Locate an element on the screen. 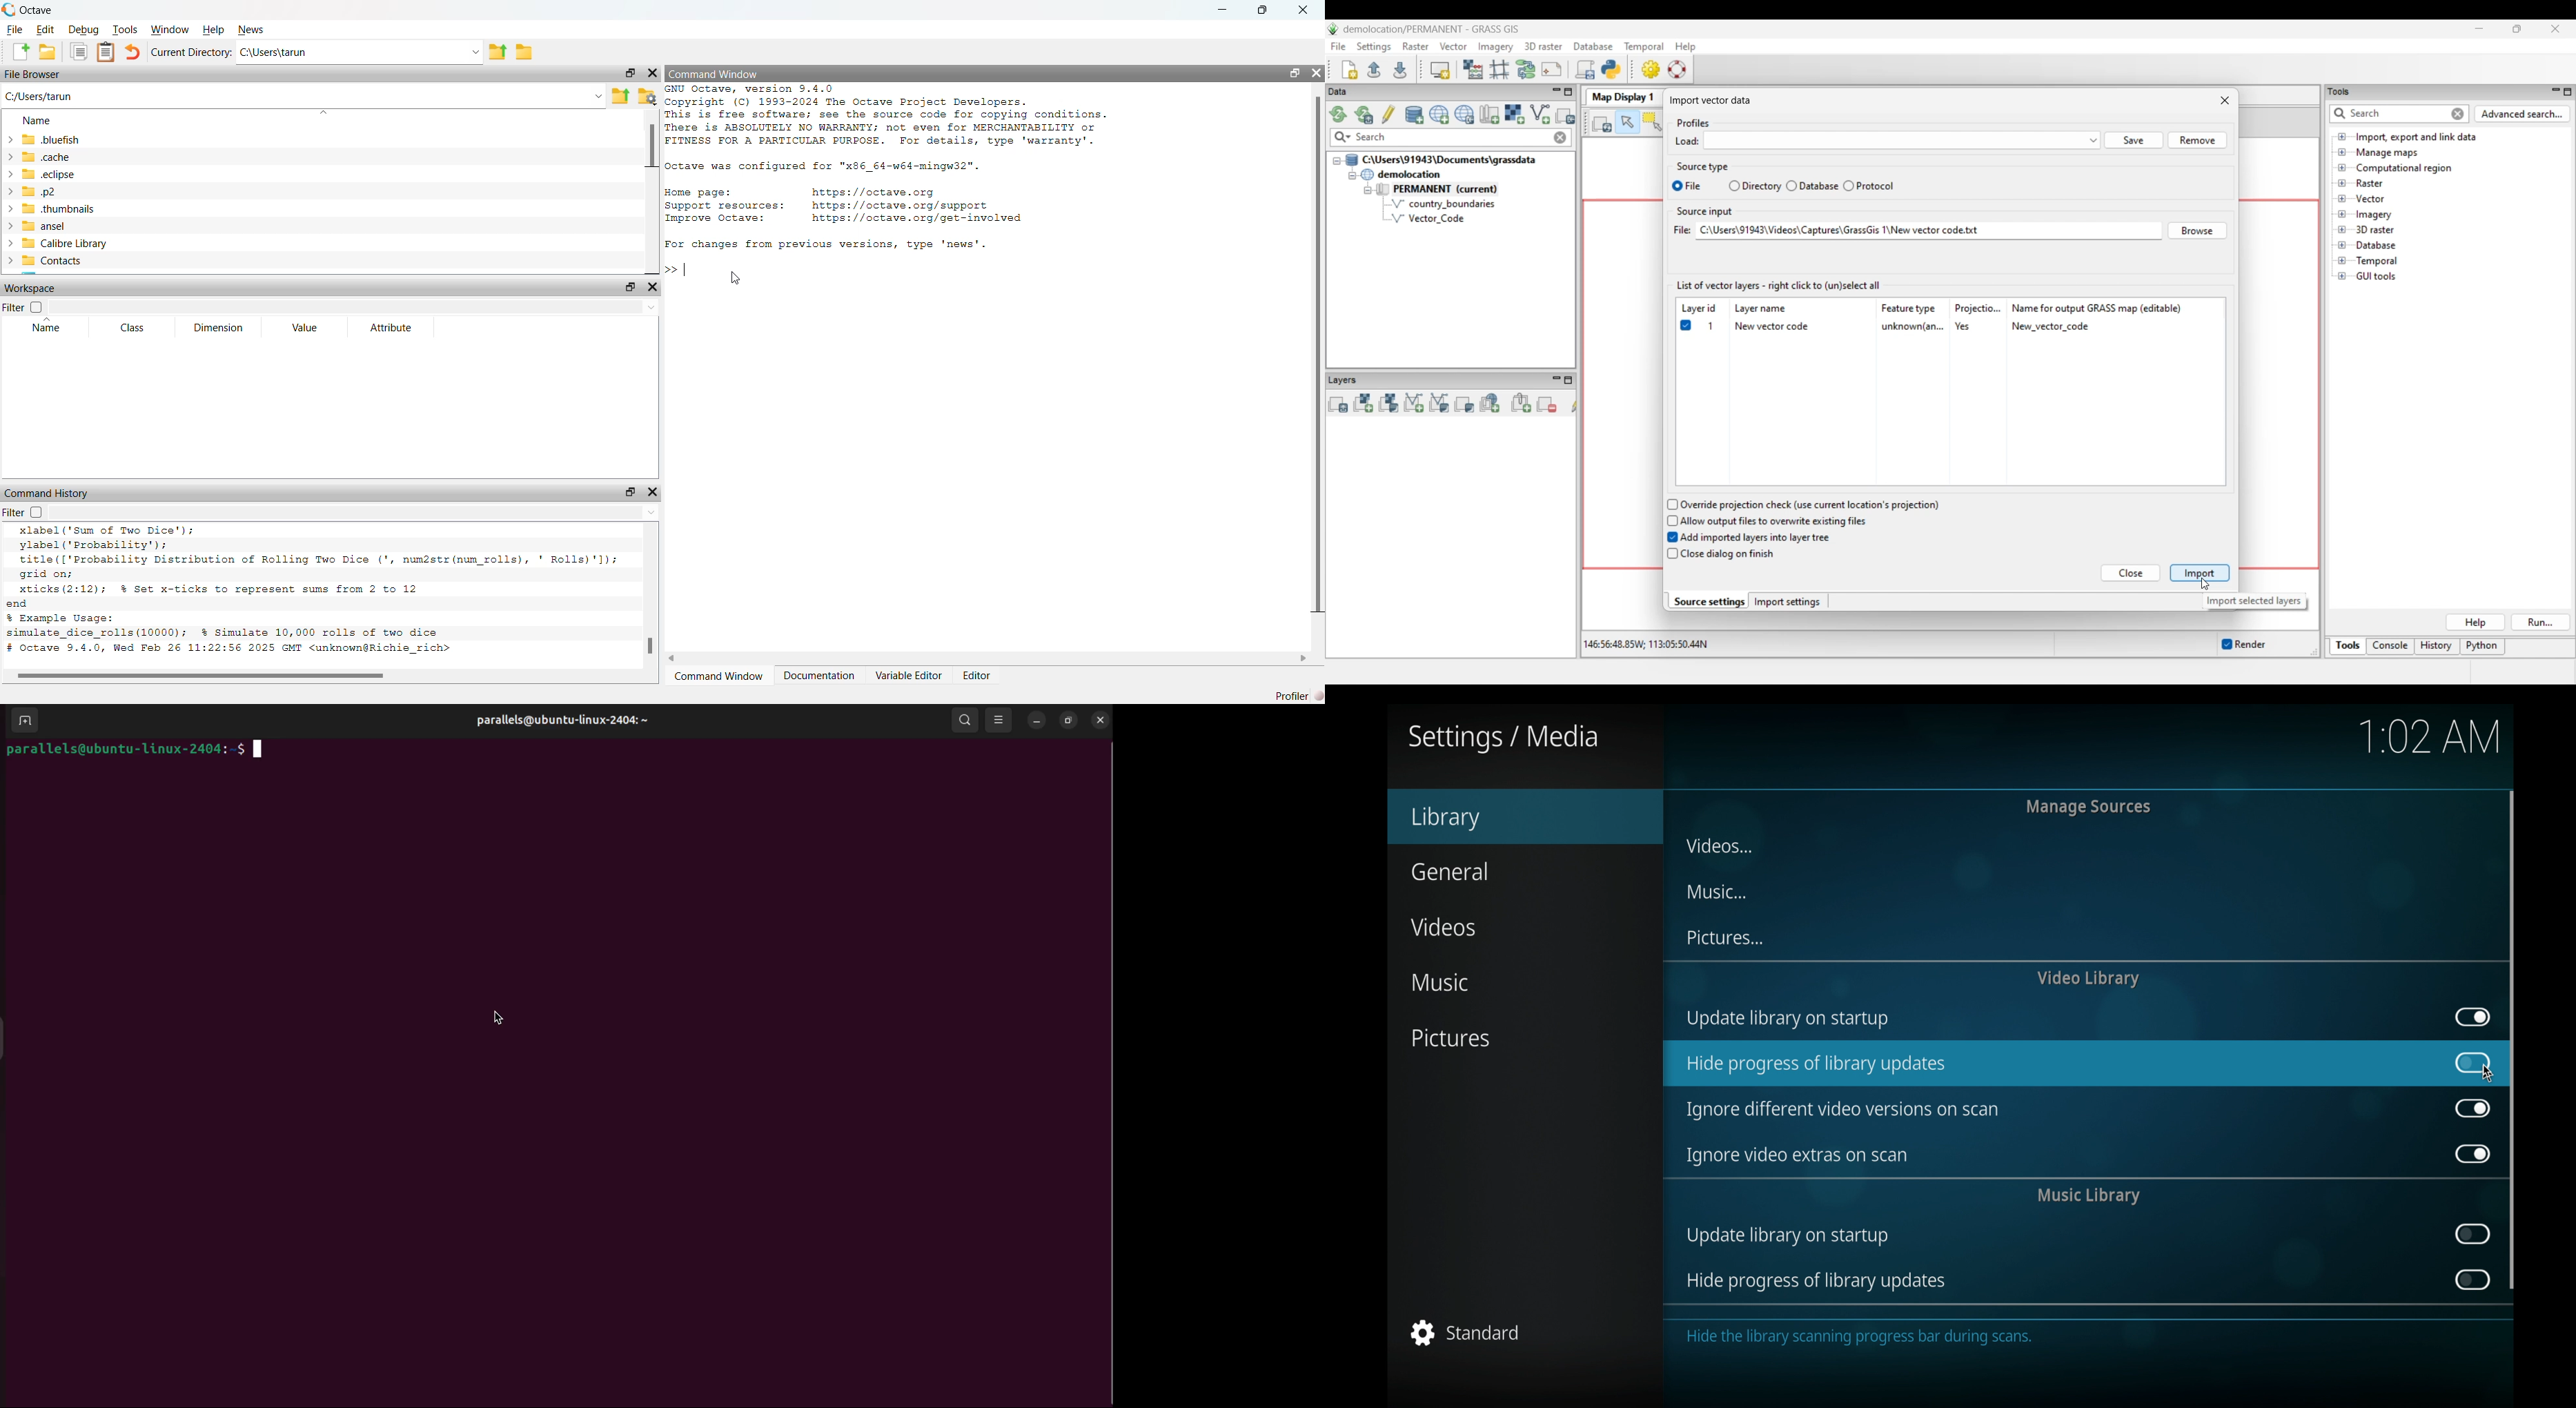  toggle button is located at coordinates (2473, 1018).